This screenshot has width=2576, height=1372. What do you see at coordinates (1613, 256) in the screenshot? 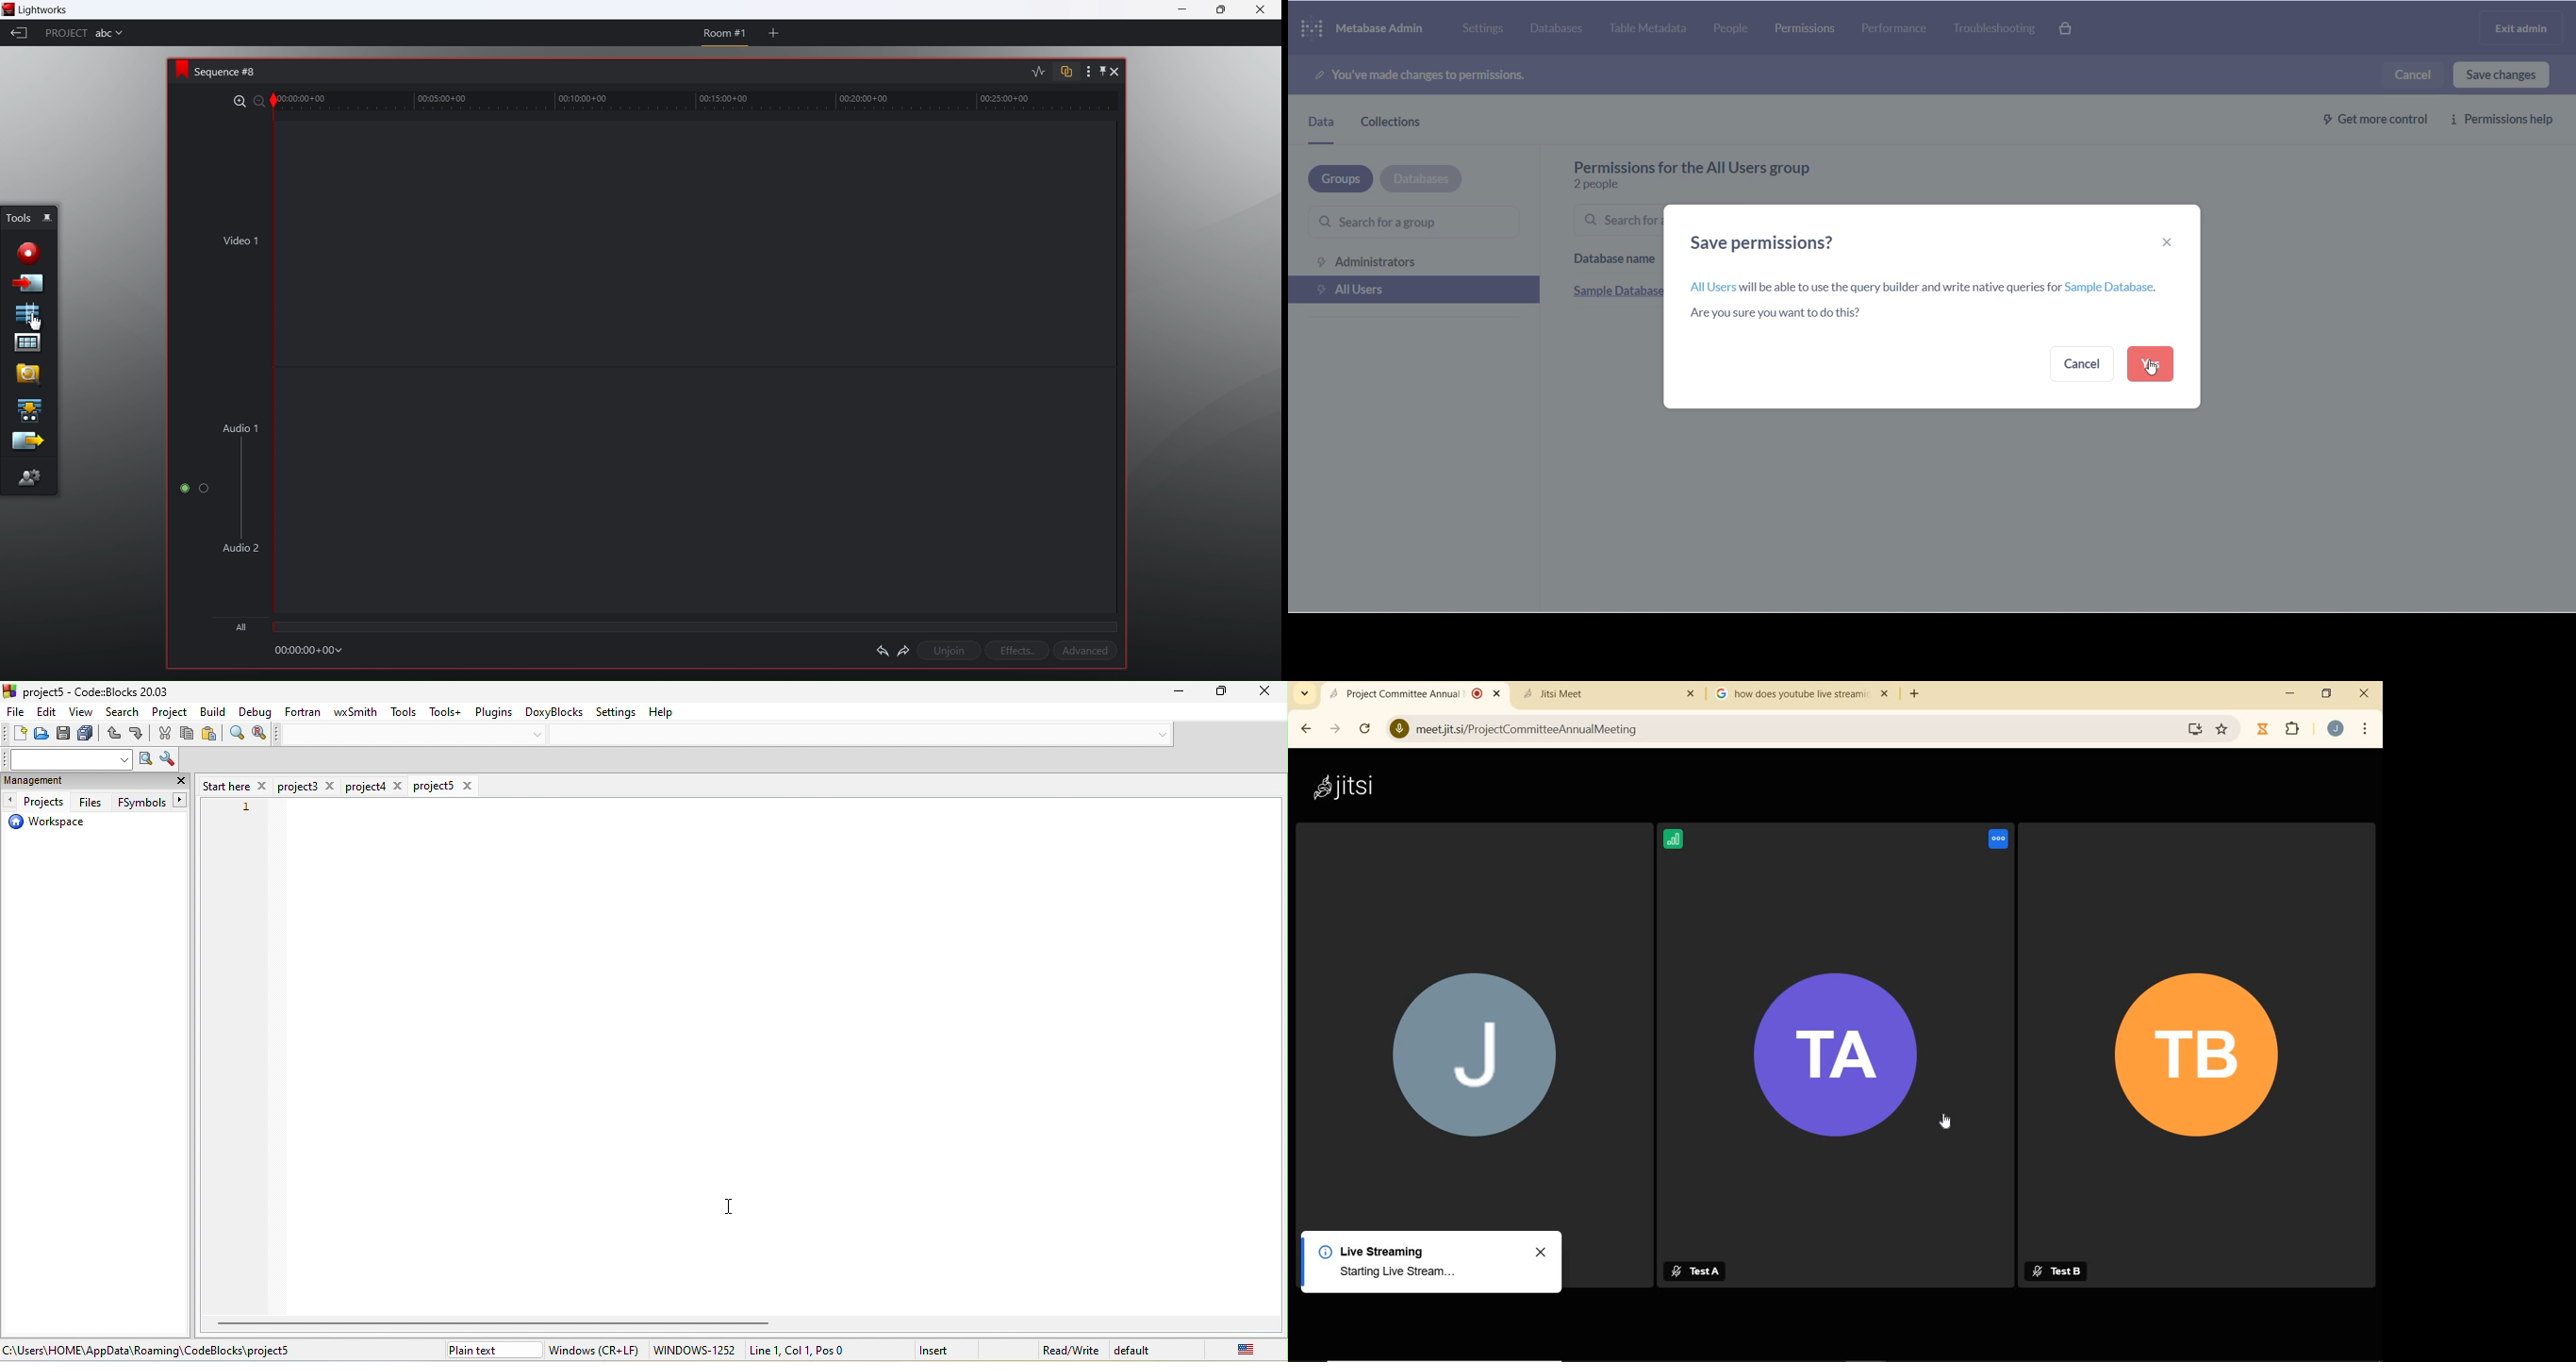
I see `database name` at bounding box center [1613, 256].